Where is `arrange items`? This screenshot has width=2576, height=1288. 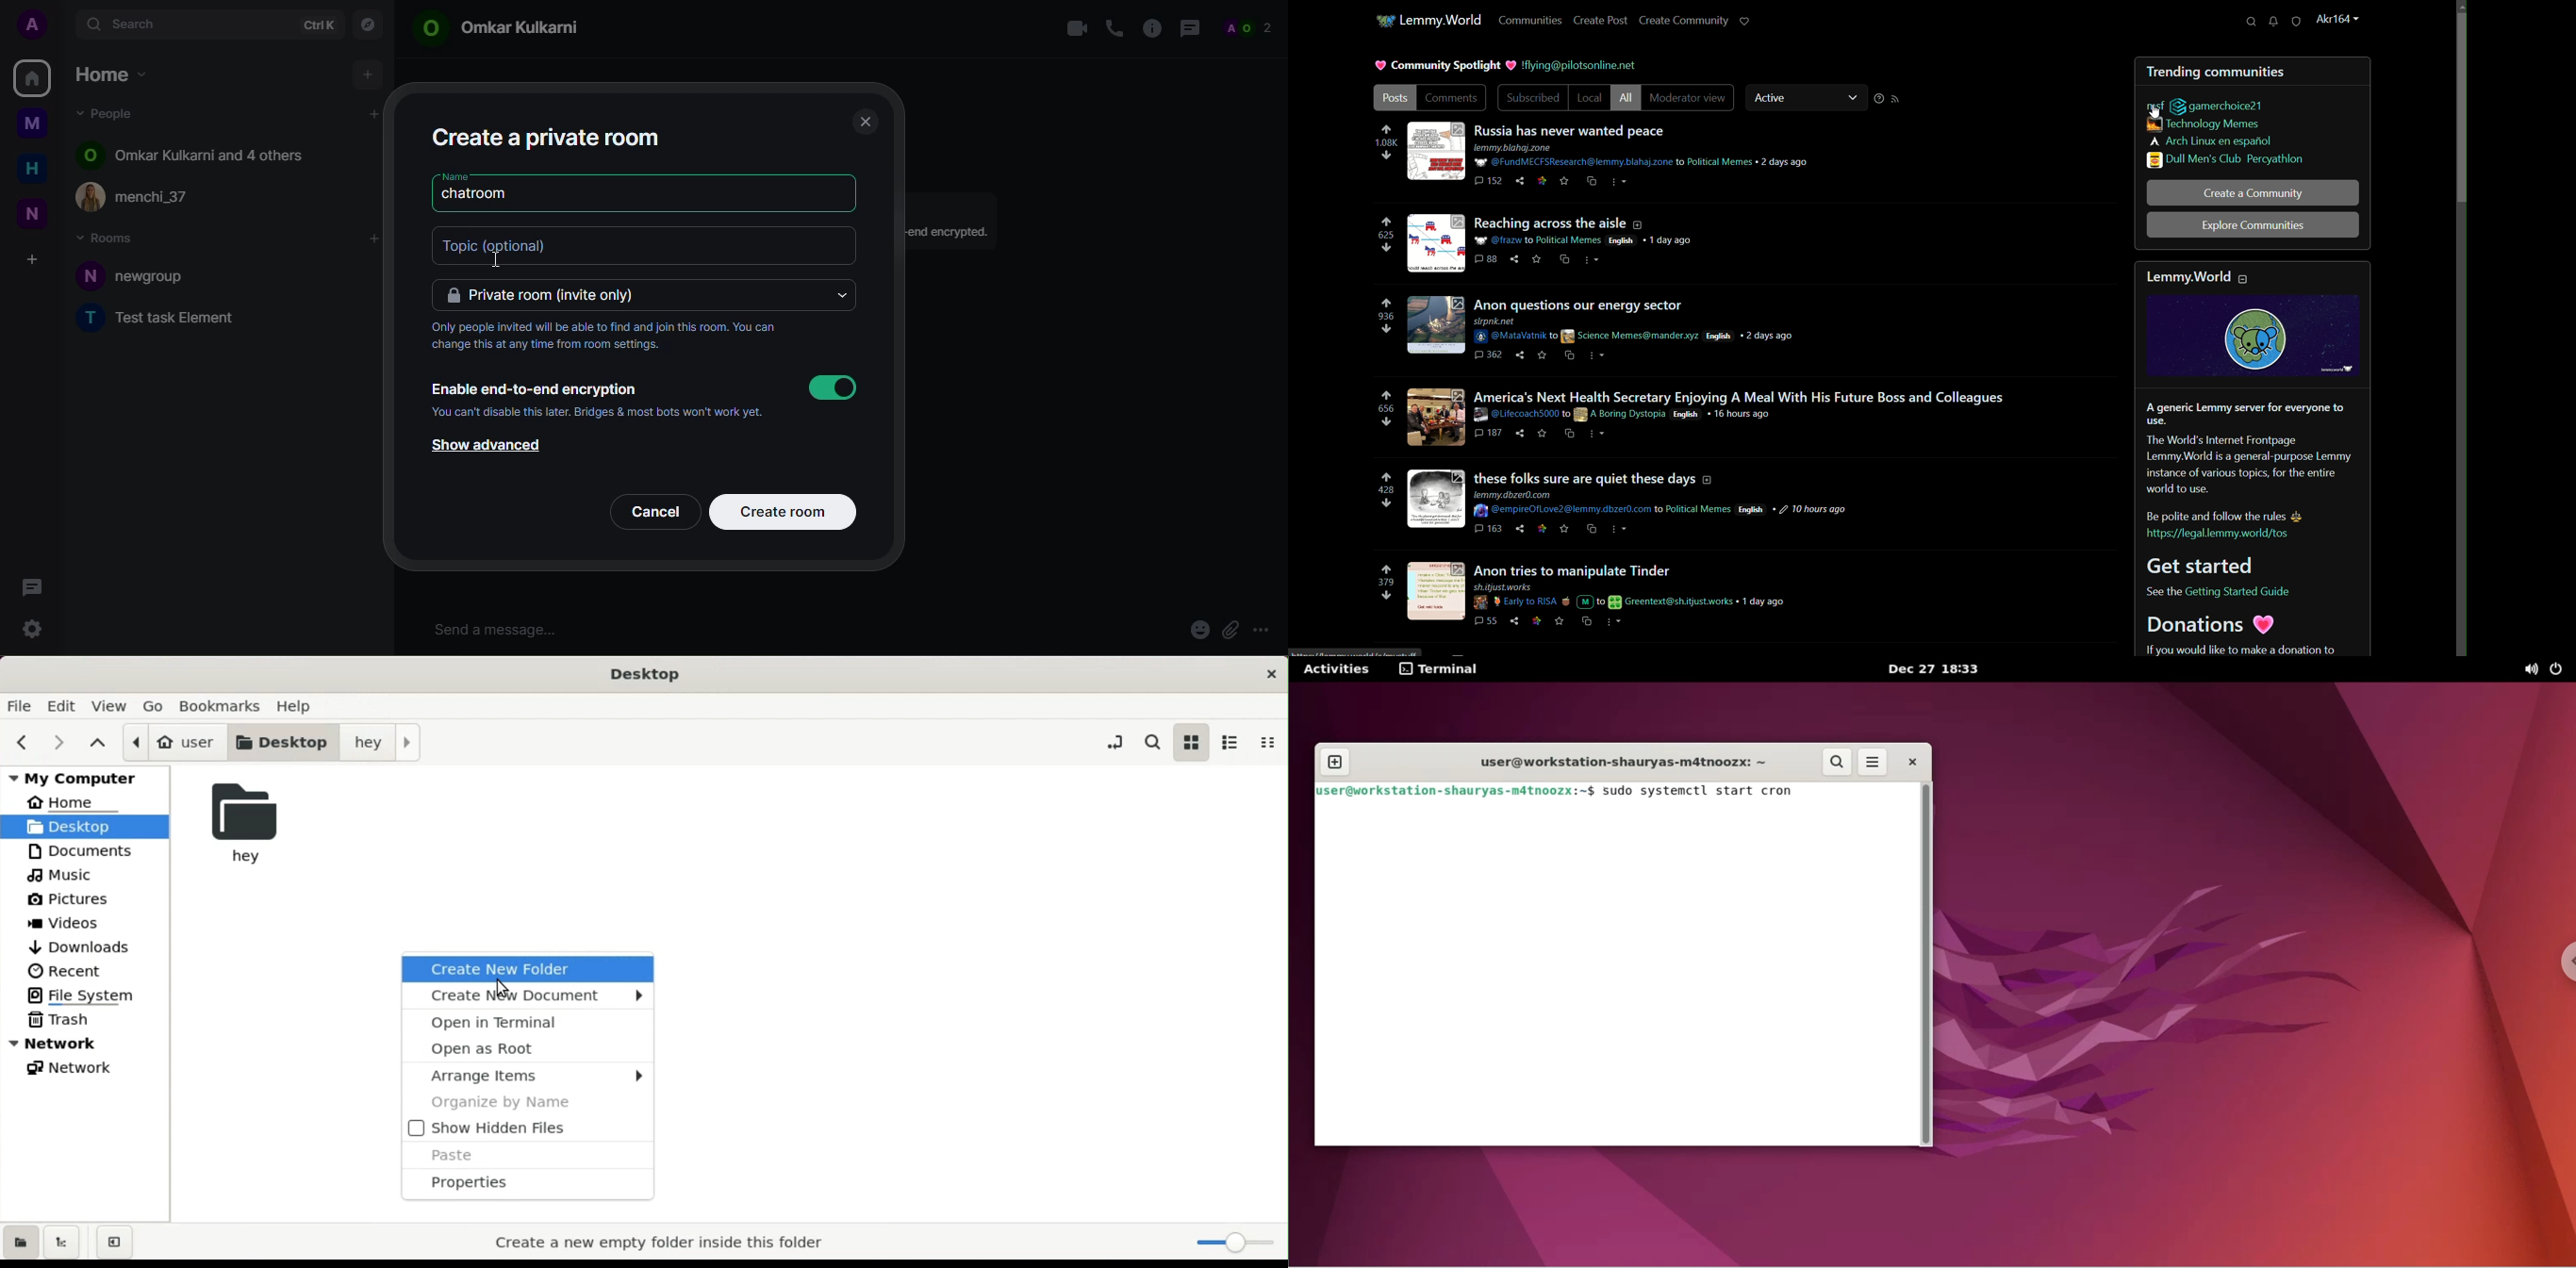
arrange items is located at coordinates (525, 1075).